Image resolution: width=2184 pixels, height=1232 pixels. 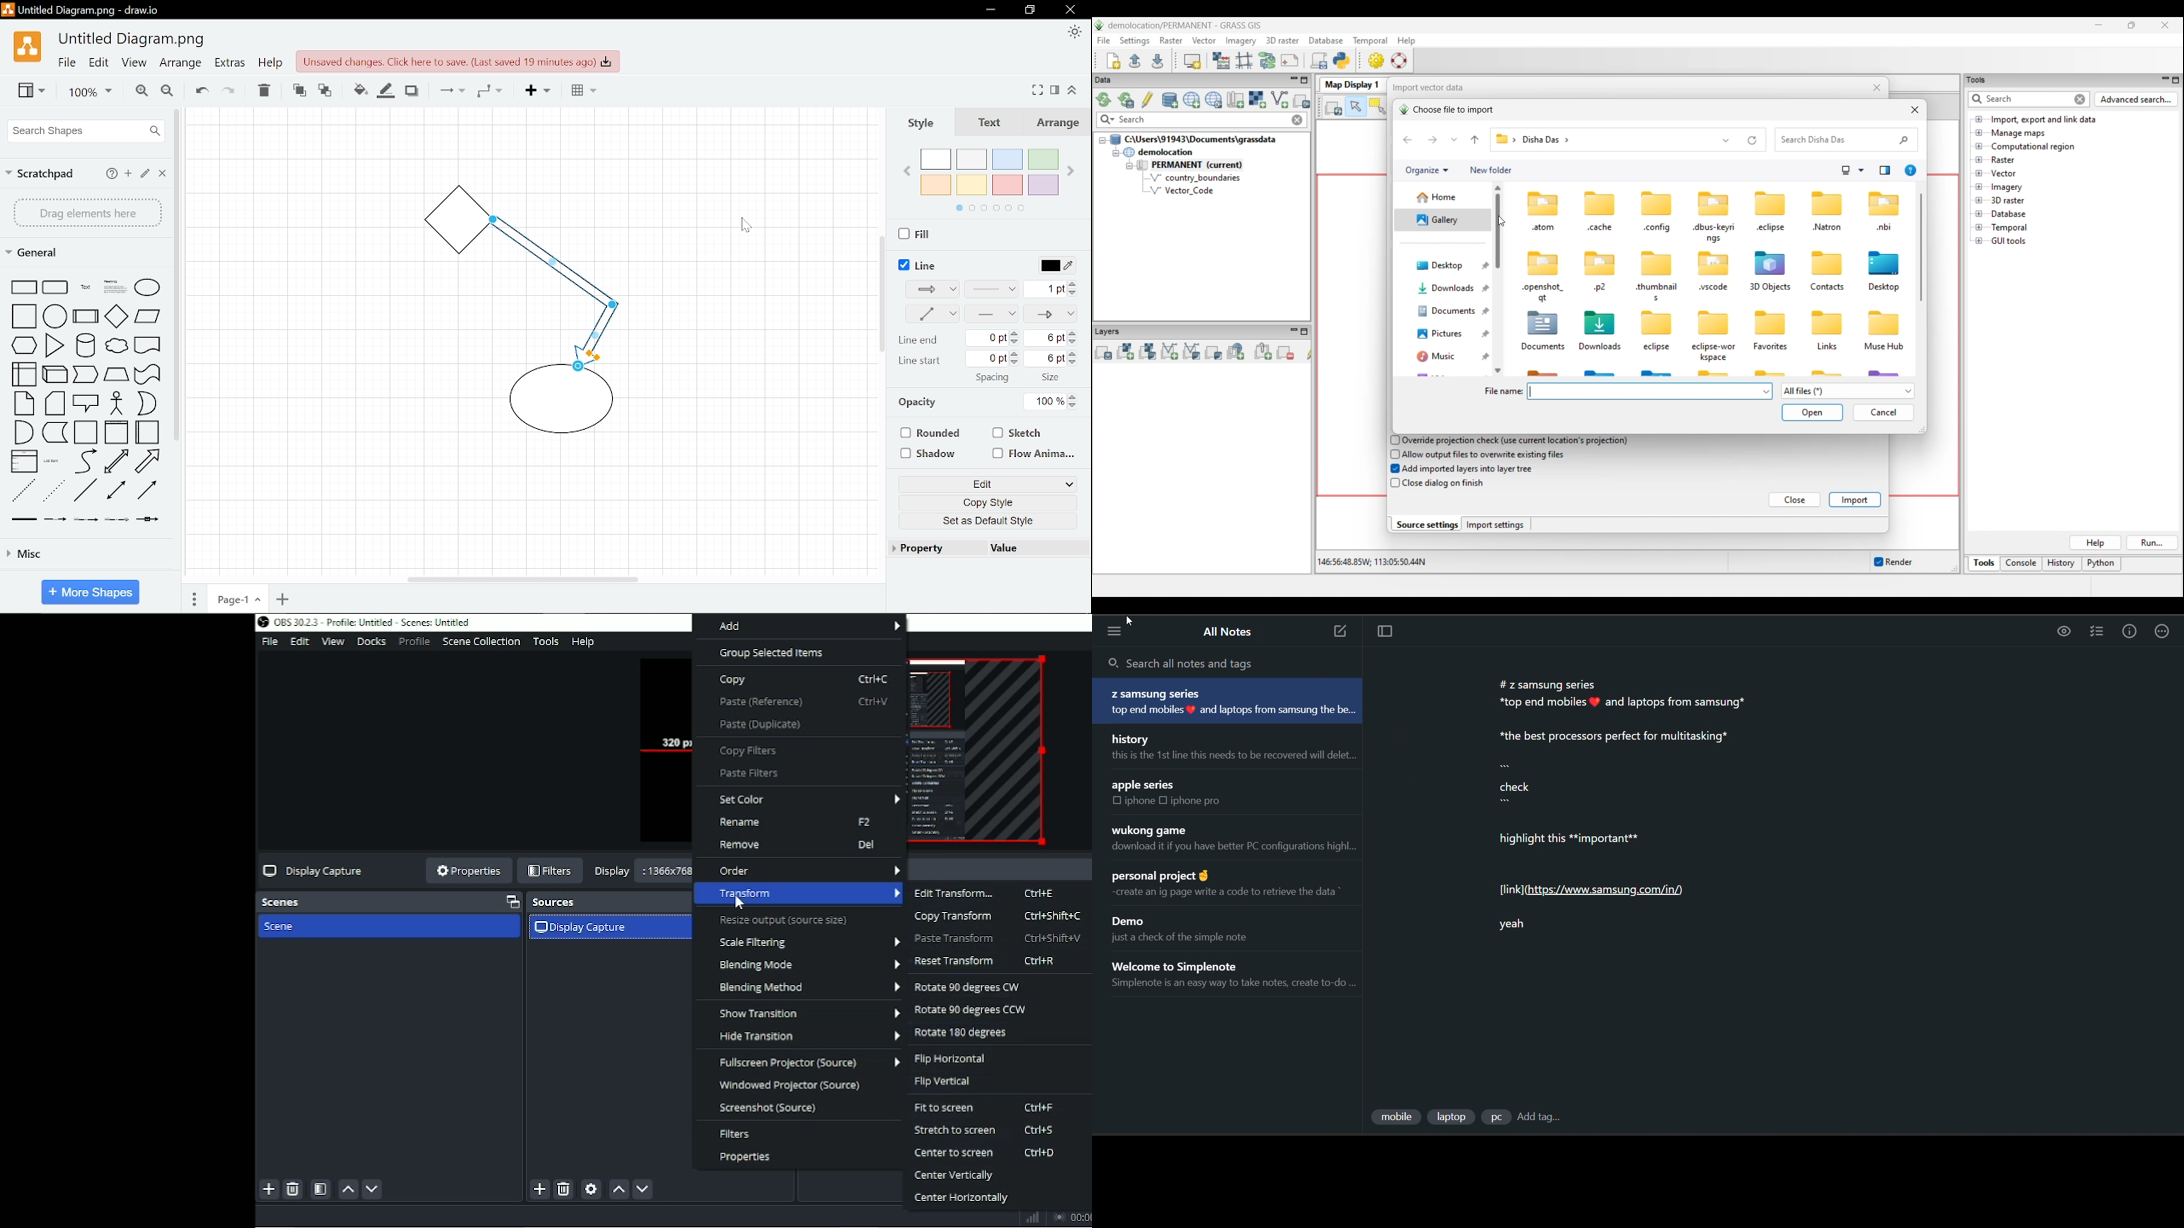 I want to click on decrease, so click(x=1016, y=362).